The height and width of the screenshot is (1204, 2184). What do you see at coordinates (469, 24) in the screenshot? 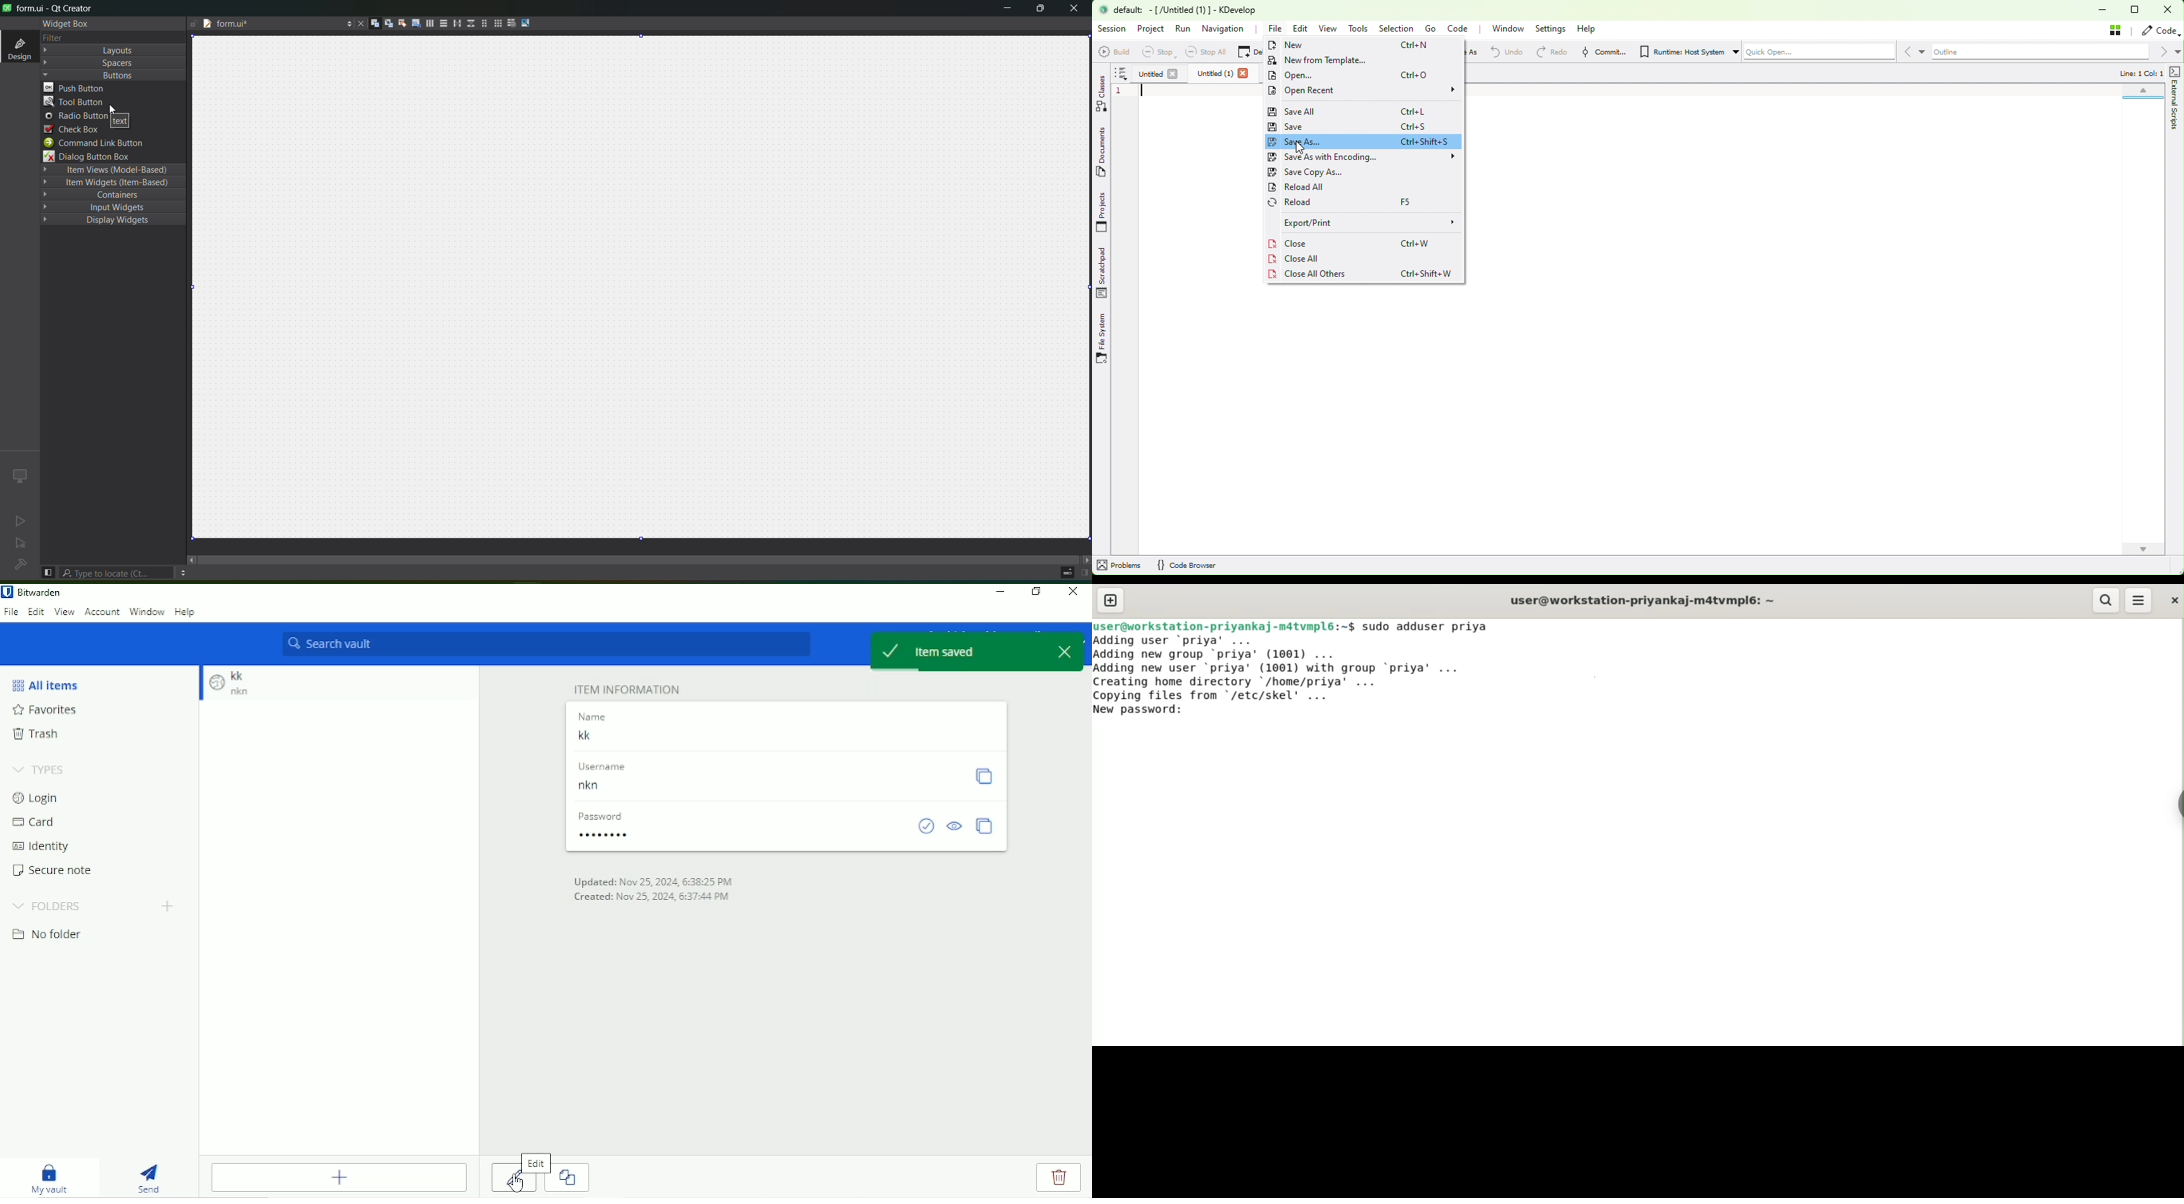
I see `layout vertical splitter` at bounding box center [469, 24].